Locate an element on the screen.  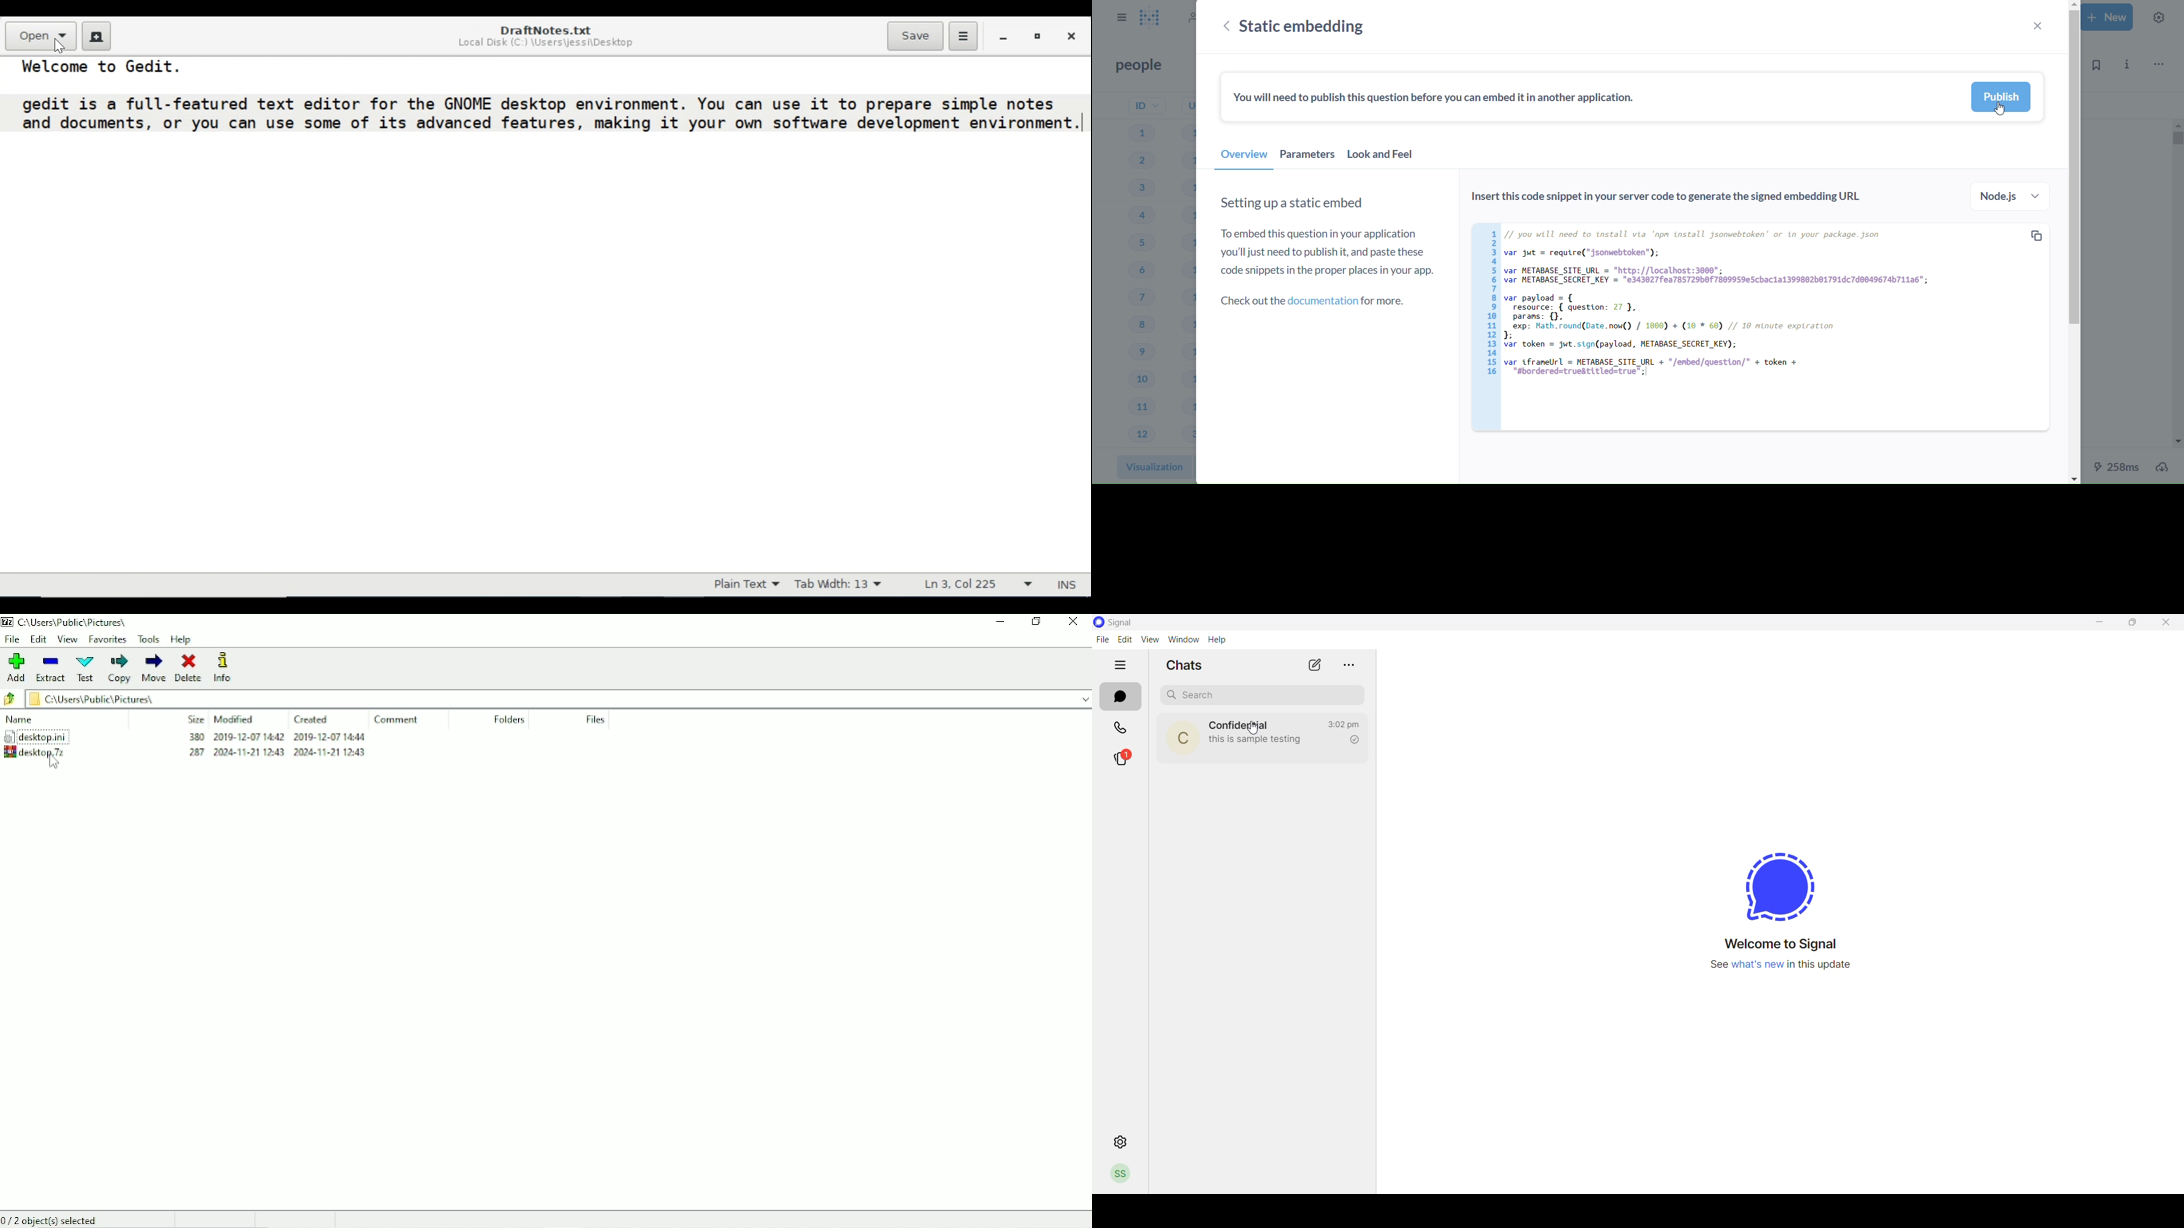
c\Users\Public\Pictures\ is located at coordinates (559, 700).